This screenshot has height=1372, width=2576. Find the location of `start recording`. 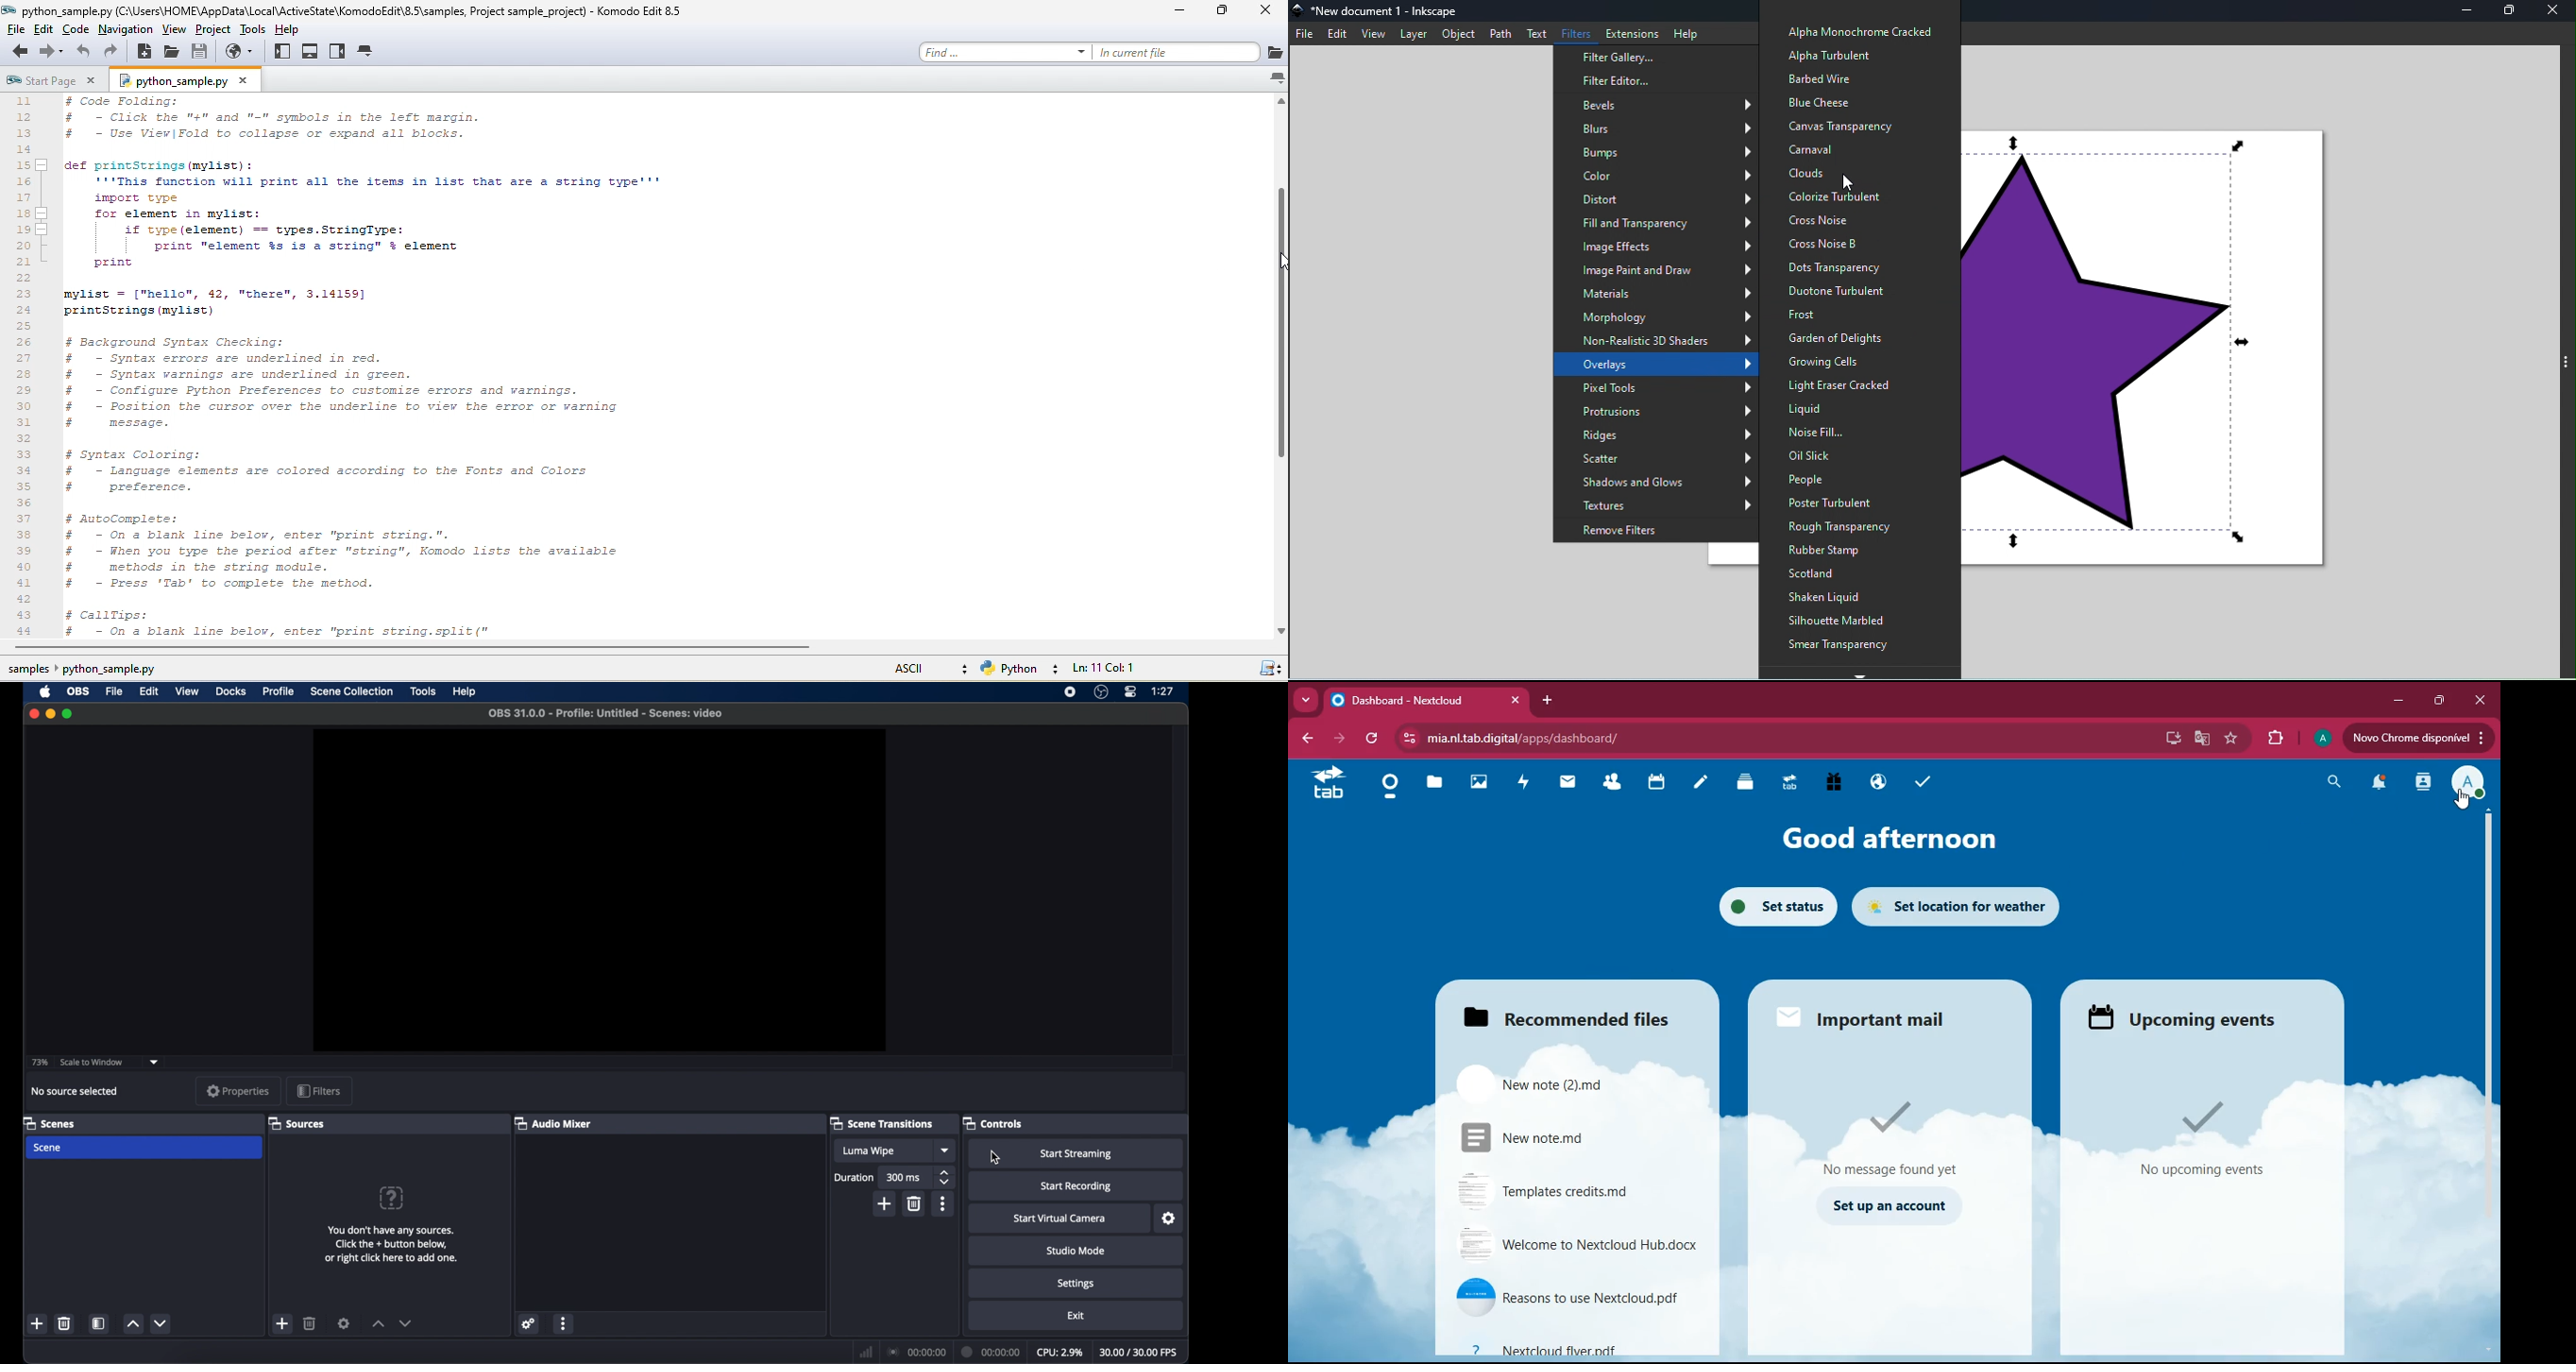

start recording is located at coordinates (1079, 1187).